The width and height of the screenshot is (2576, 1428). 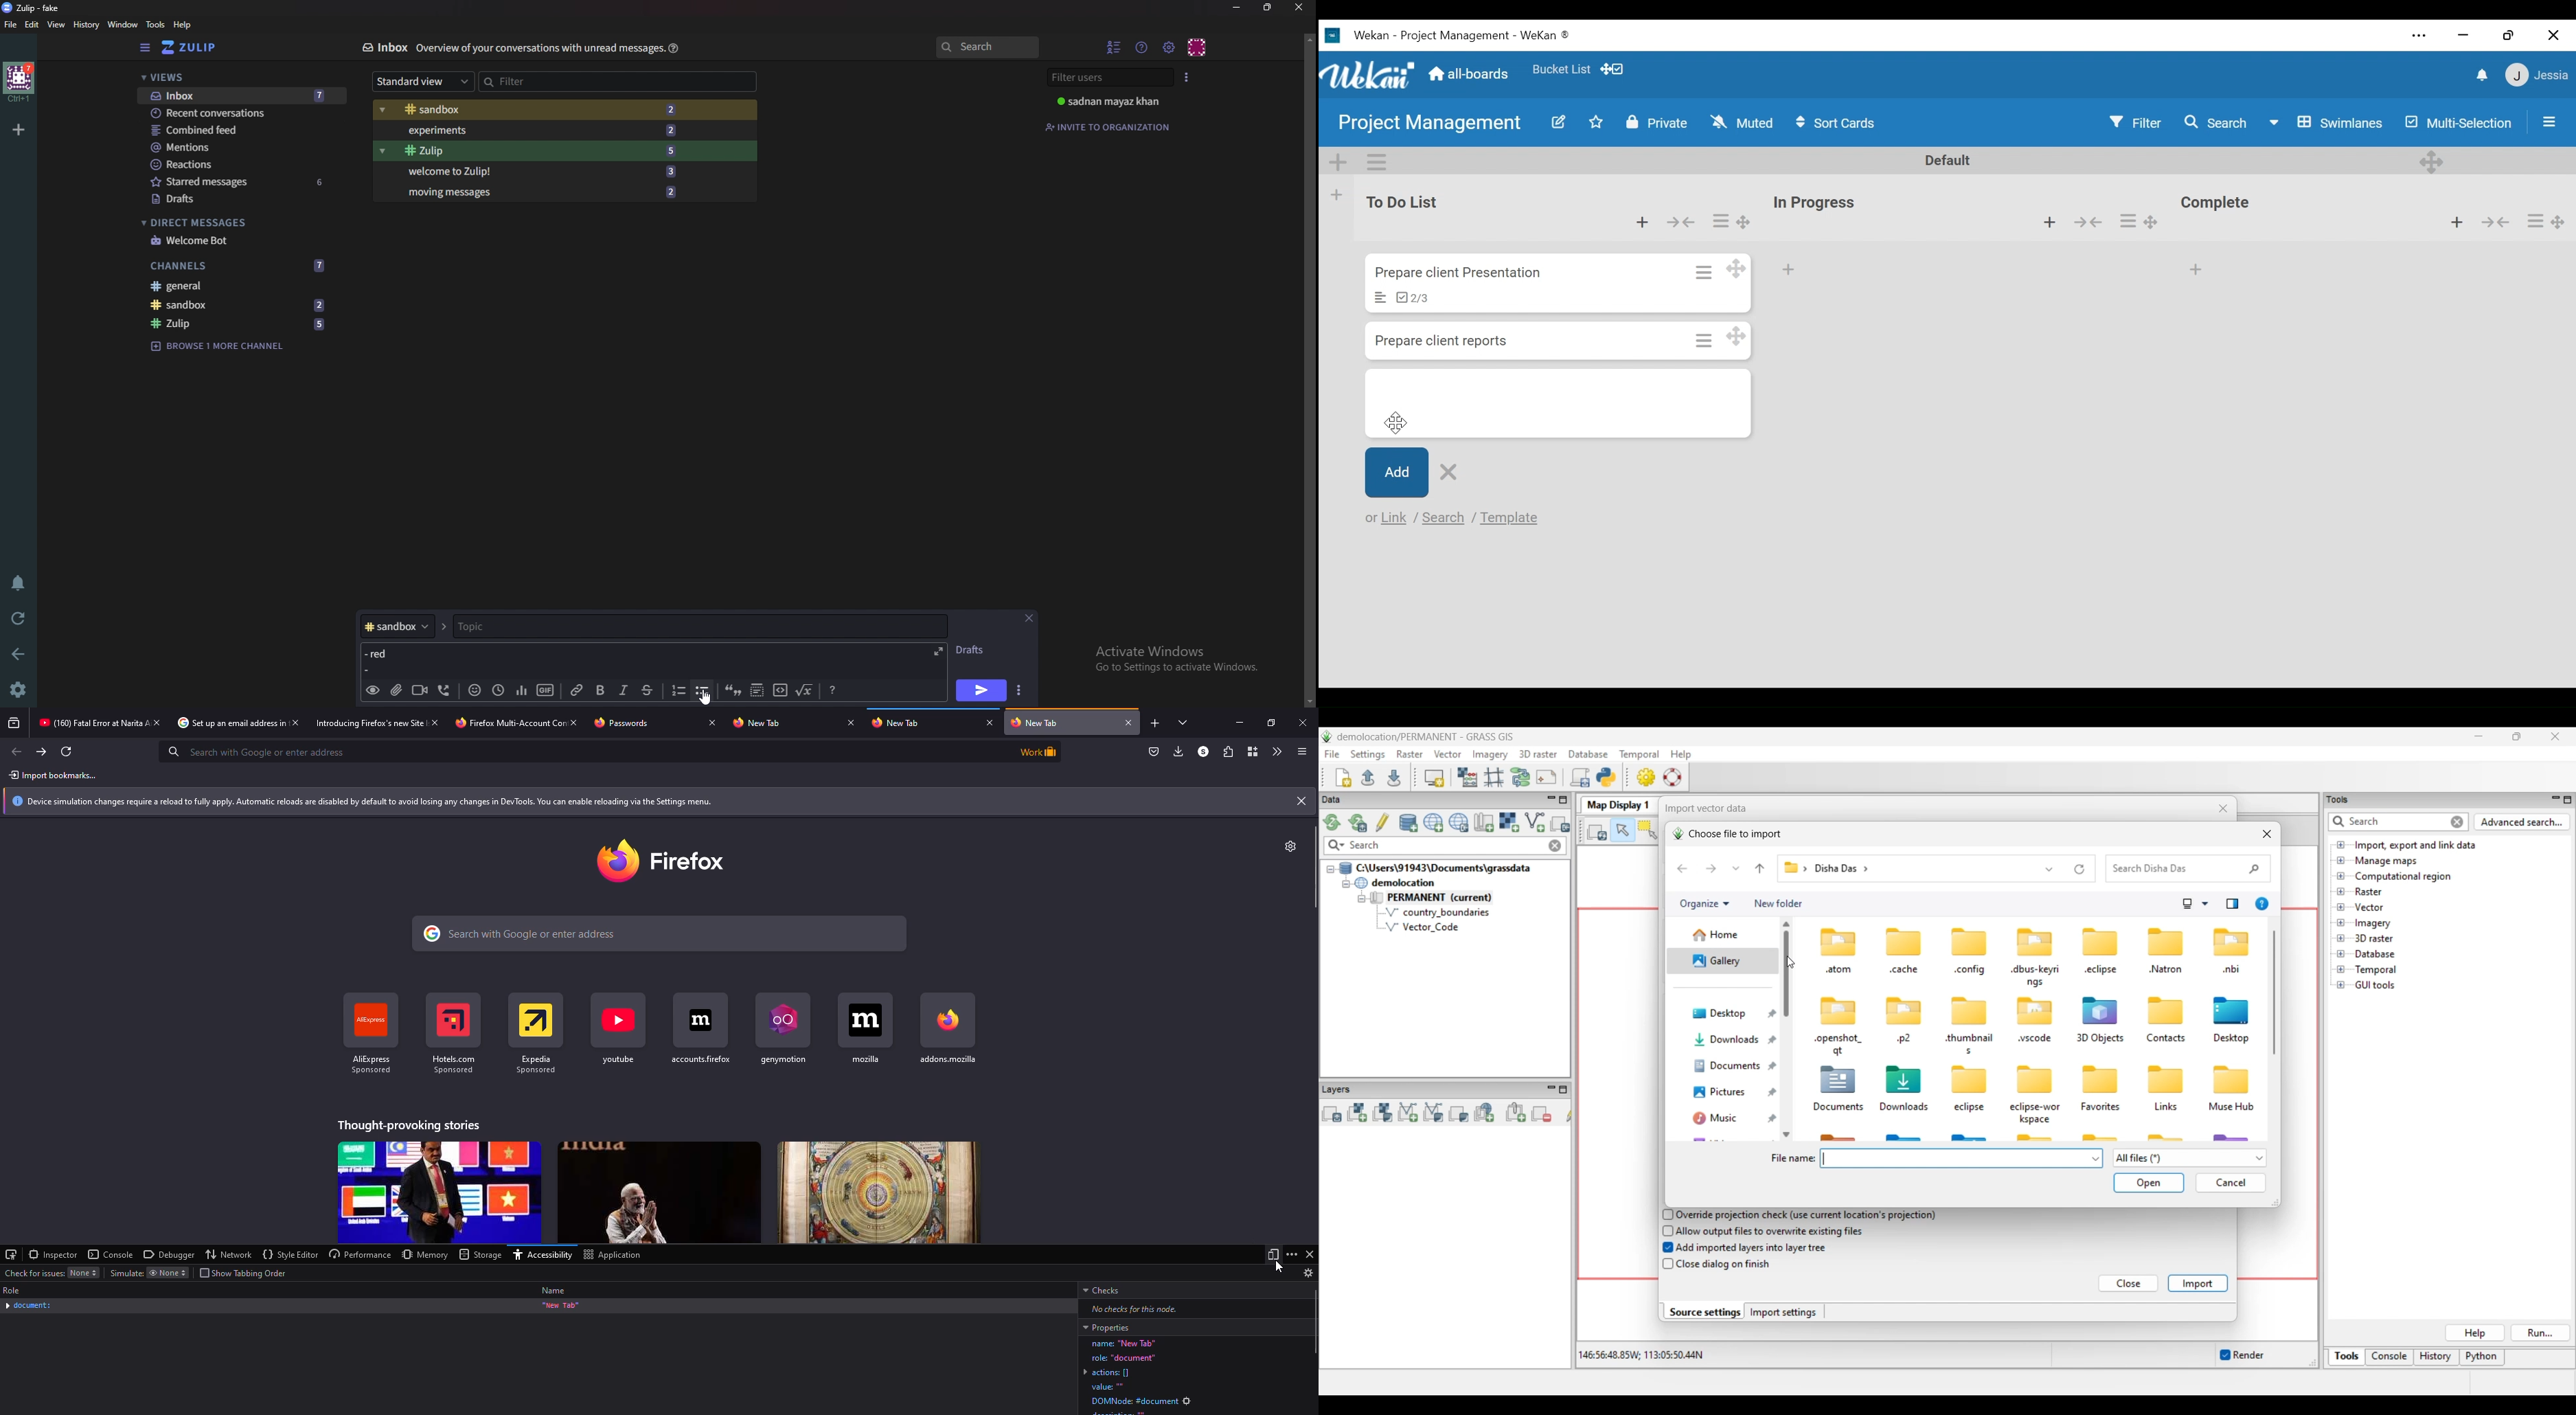 What do you see at coordinates (166, 1274) in the screenshot?
I see `none` at bounding box center [166, 1274].